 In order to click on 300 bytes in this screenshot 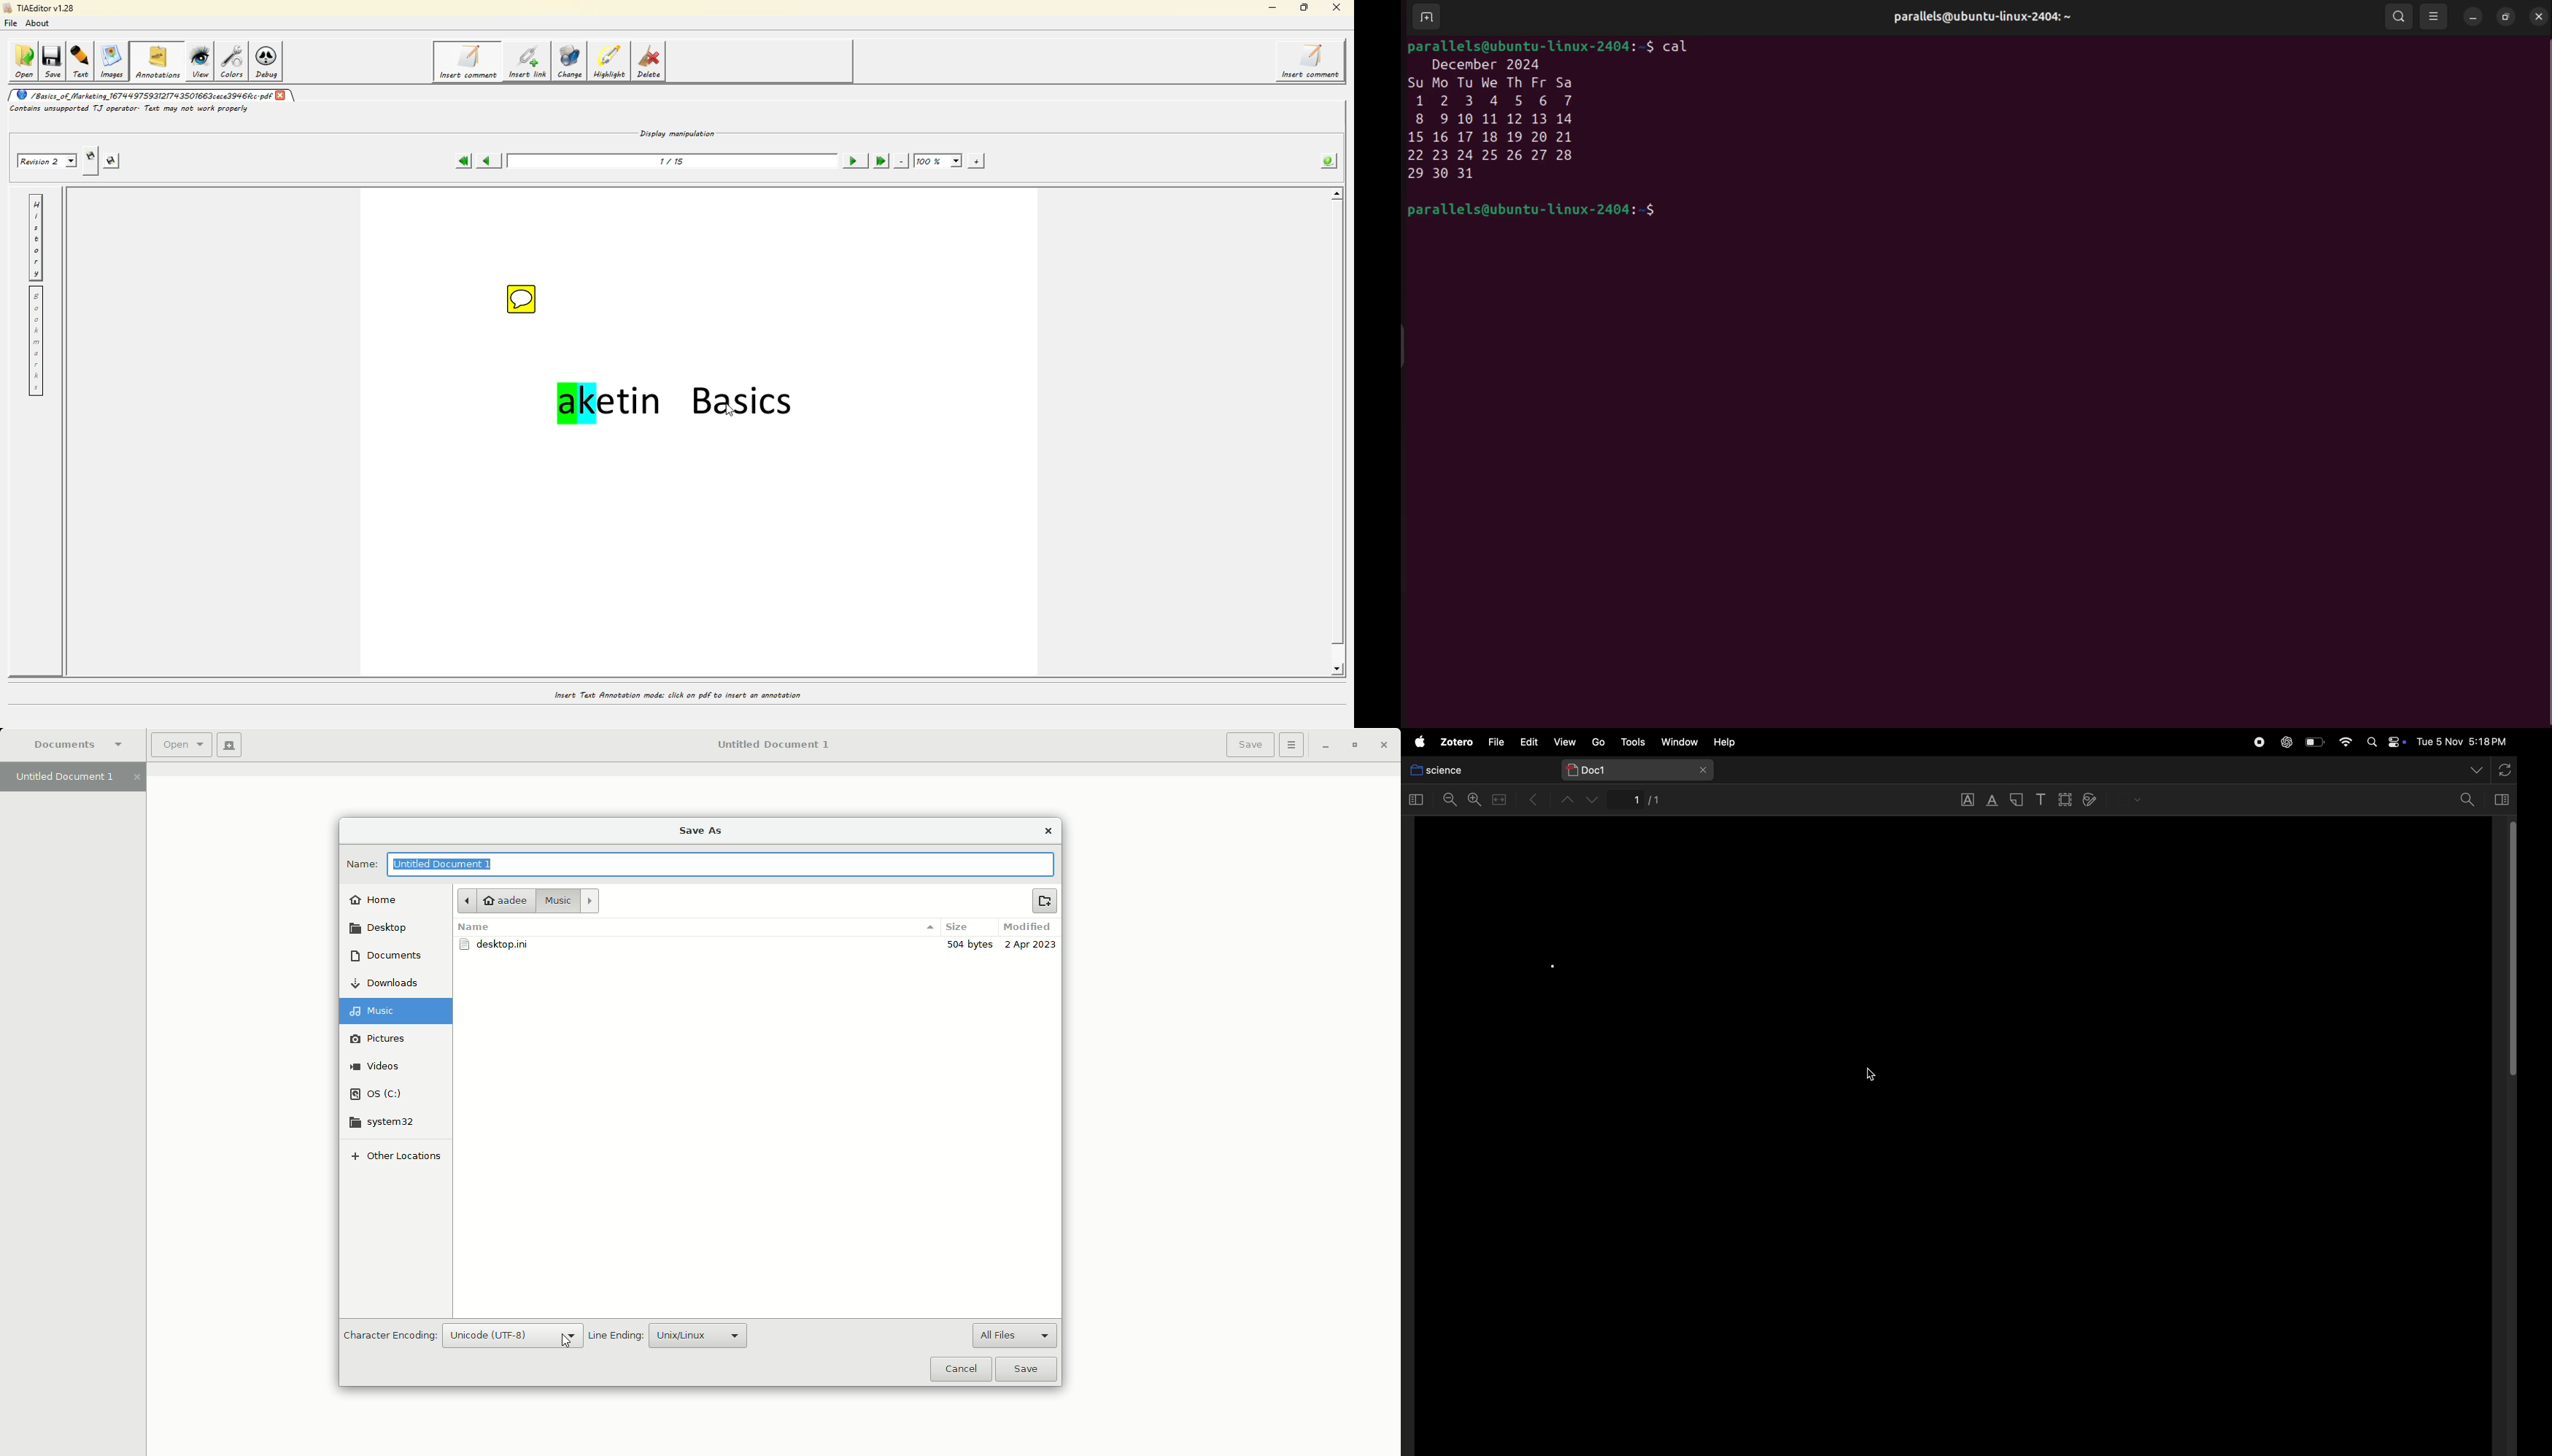, I will do `click(967, 945)`.